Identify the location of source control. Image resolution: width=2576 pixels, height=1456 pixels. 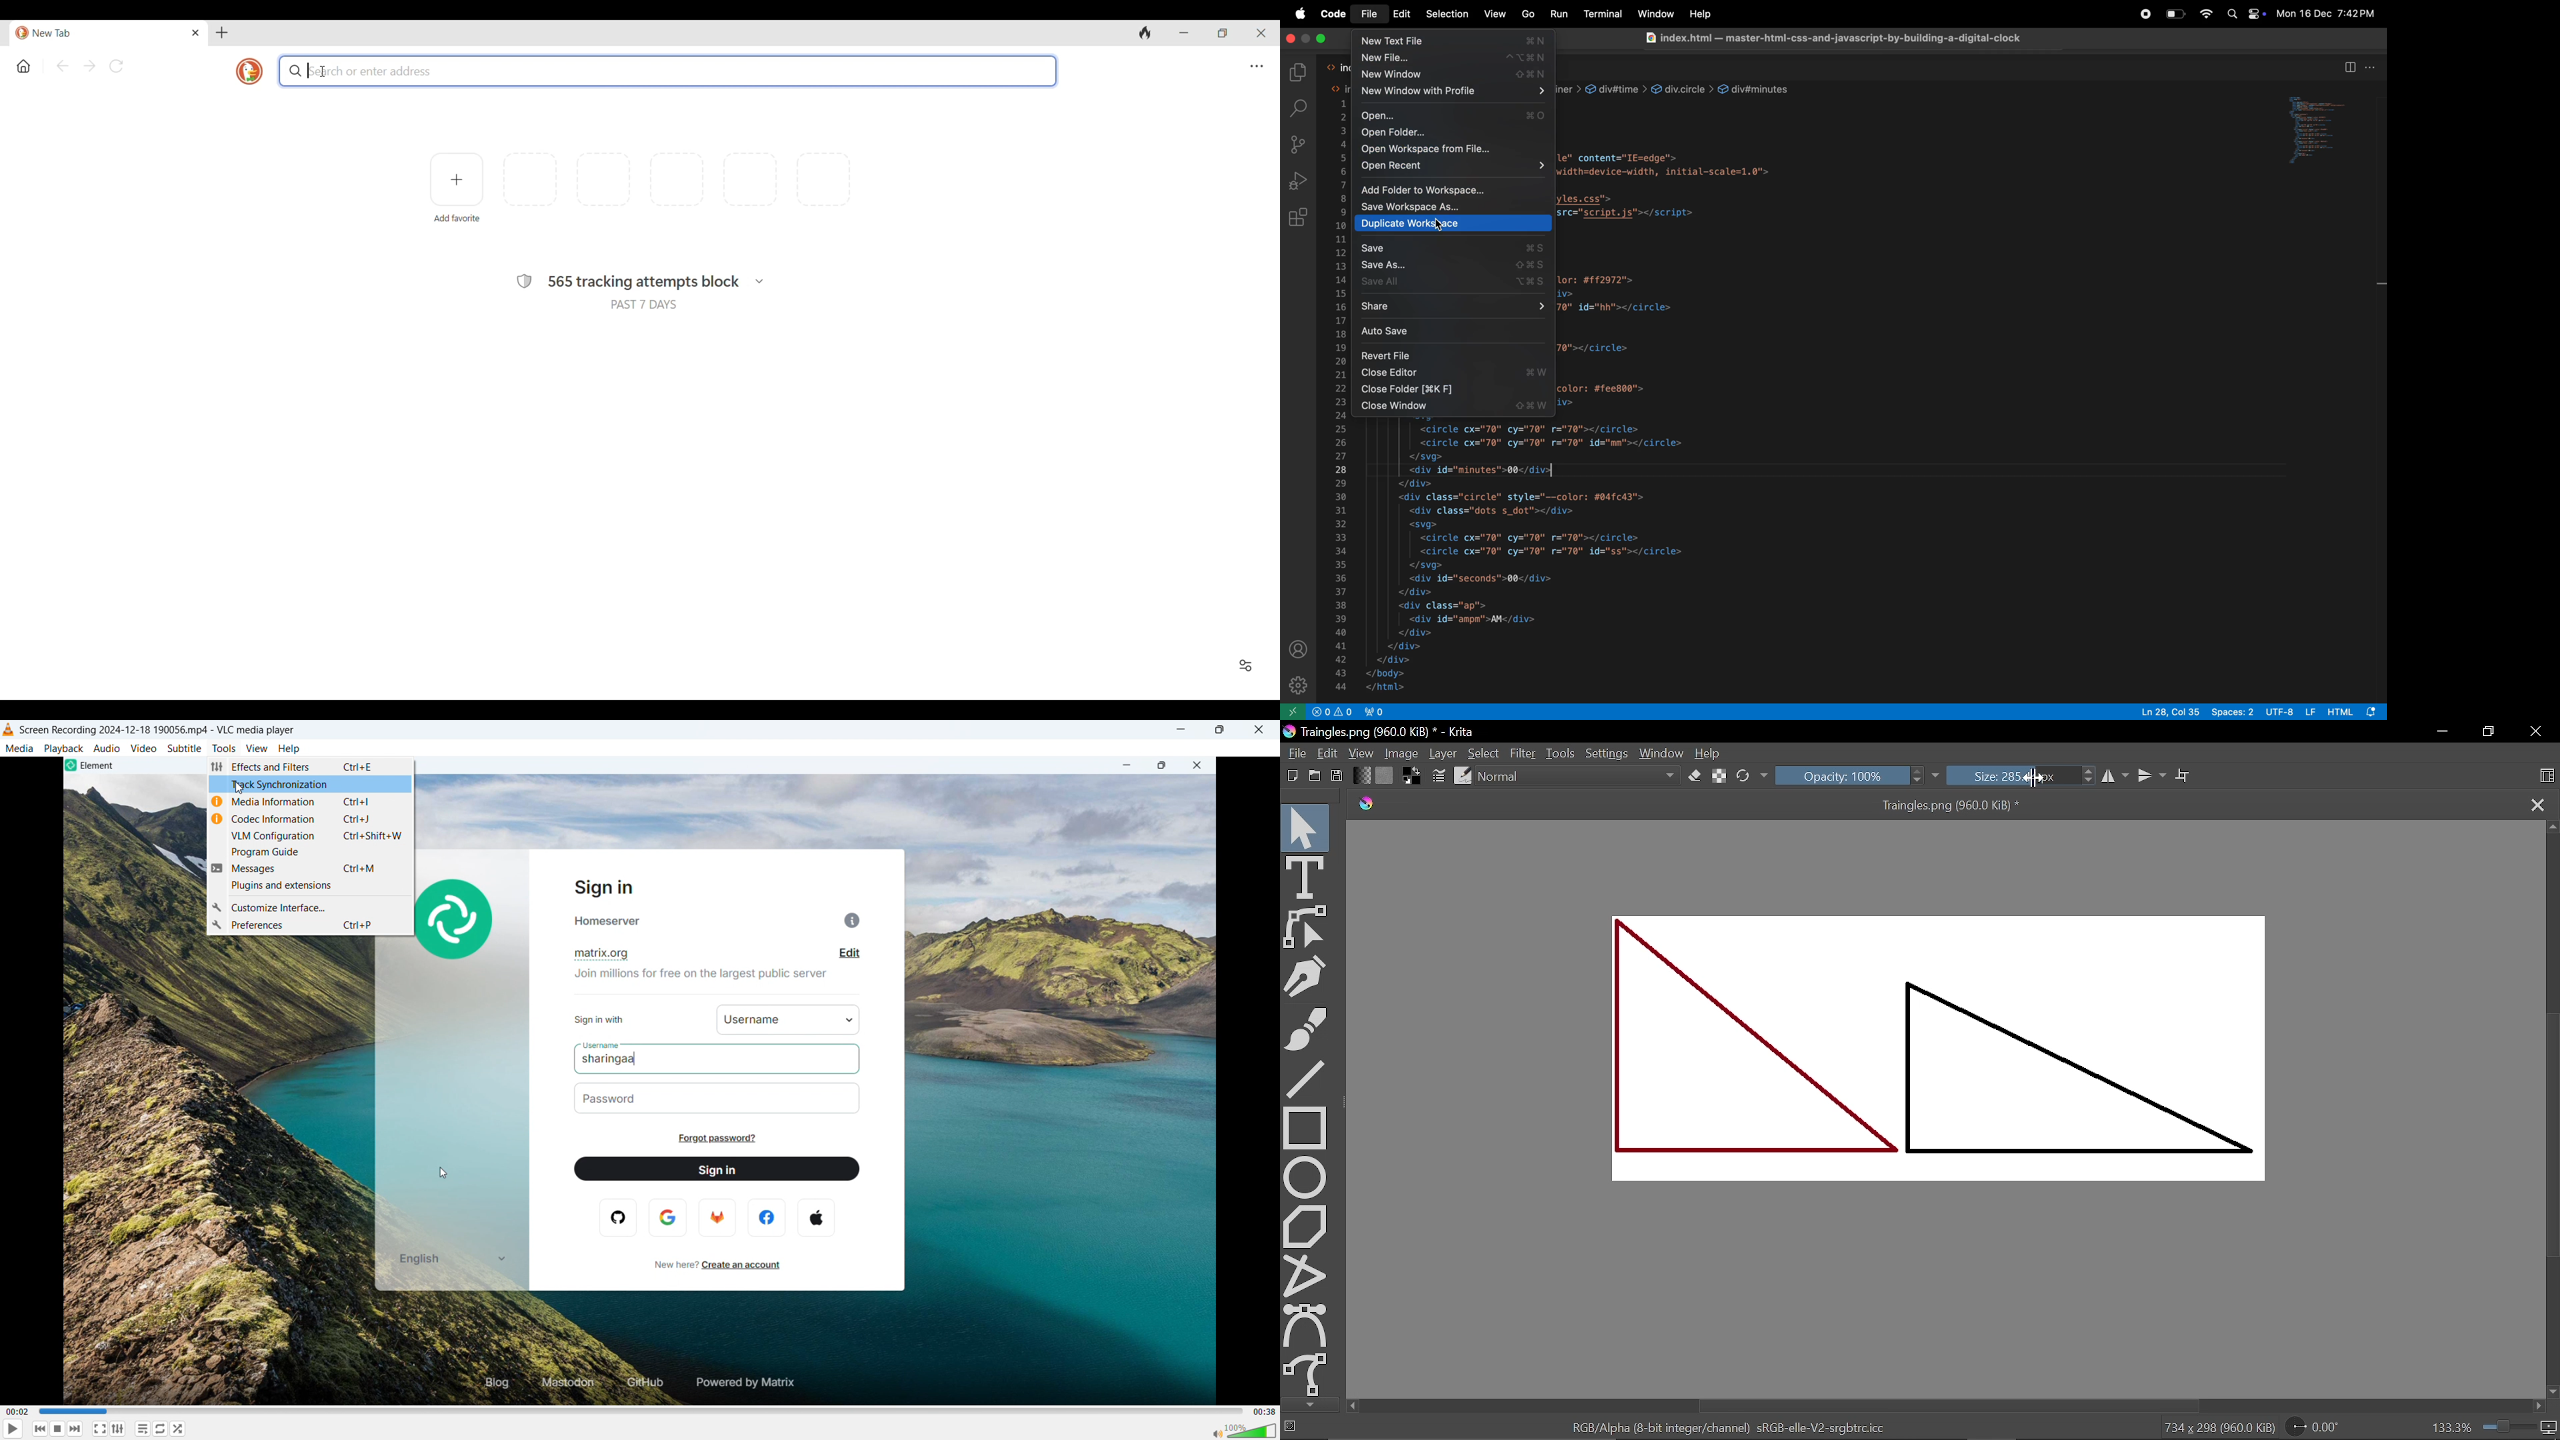
(1298, 145).